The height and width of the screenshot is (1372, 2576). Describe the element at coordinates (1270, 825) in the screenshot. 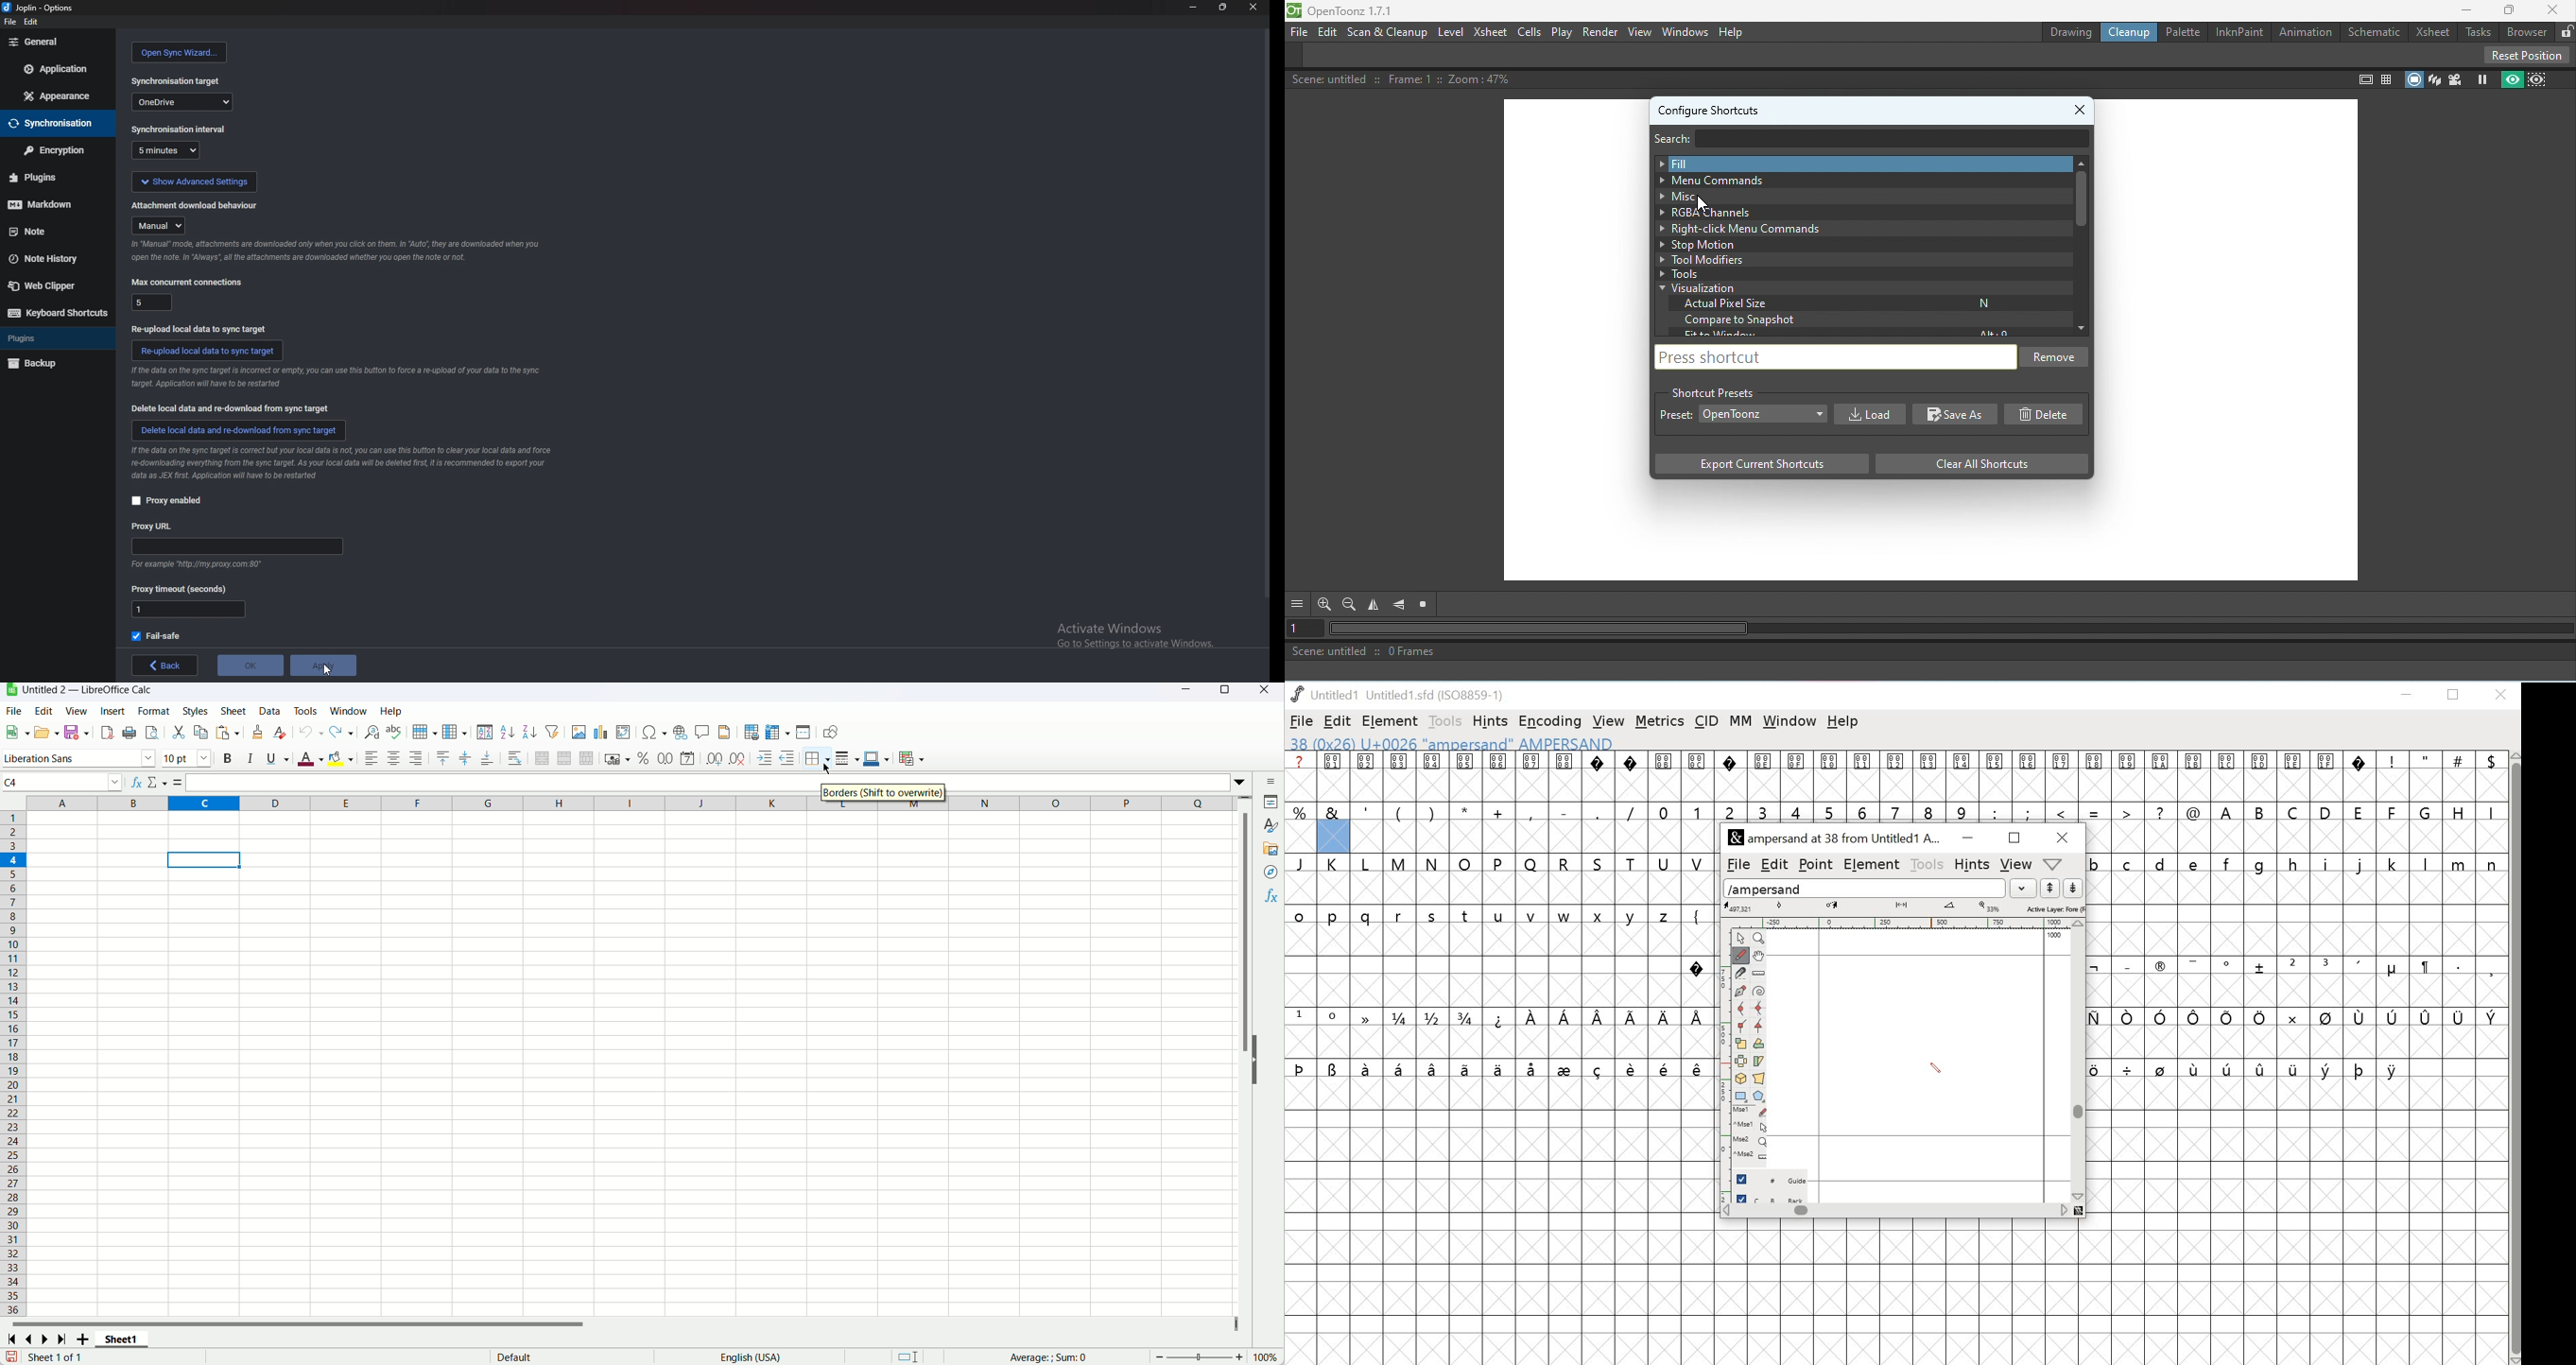

I see `Styles` at that location.